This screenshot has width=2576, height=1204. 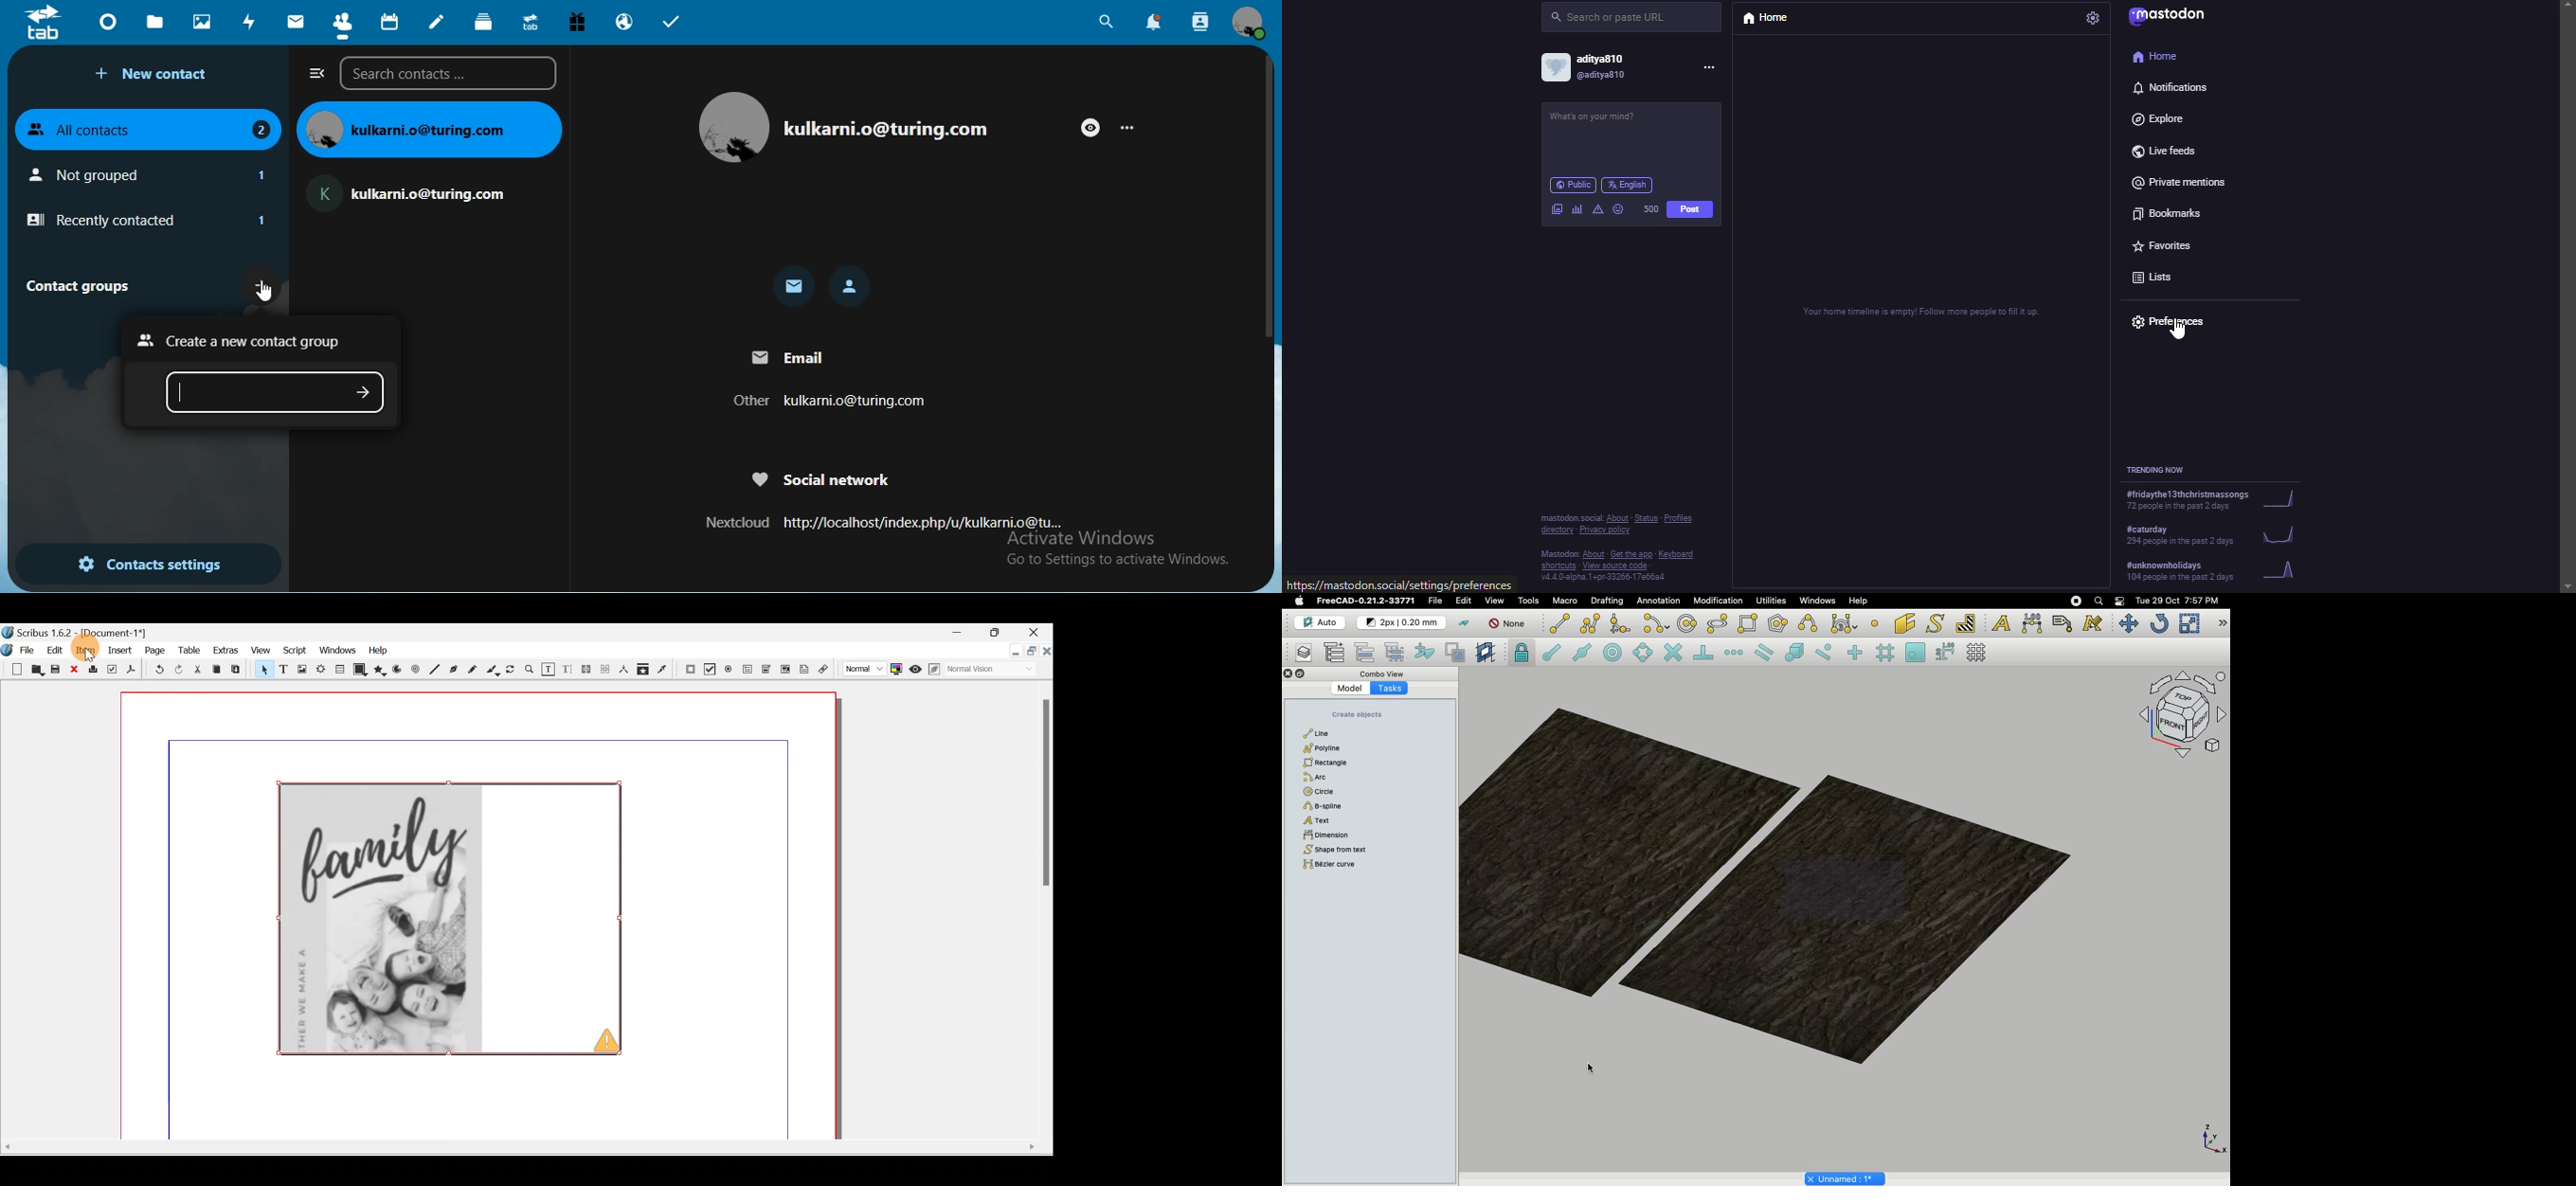 What do you see at coordinates (647, 670) in the screenshot?
I see `Copy item properties` at bounding box center [647, 670].